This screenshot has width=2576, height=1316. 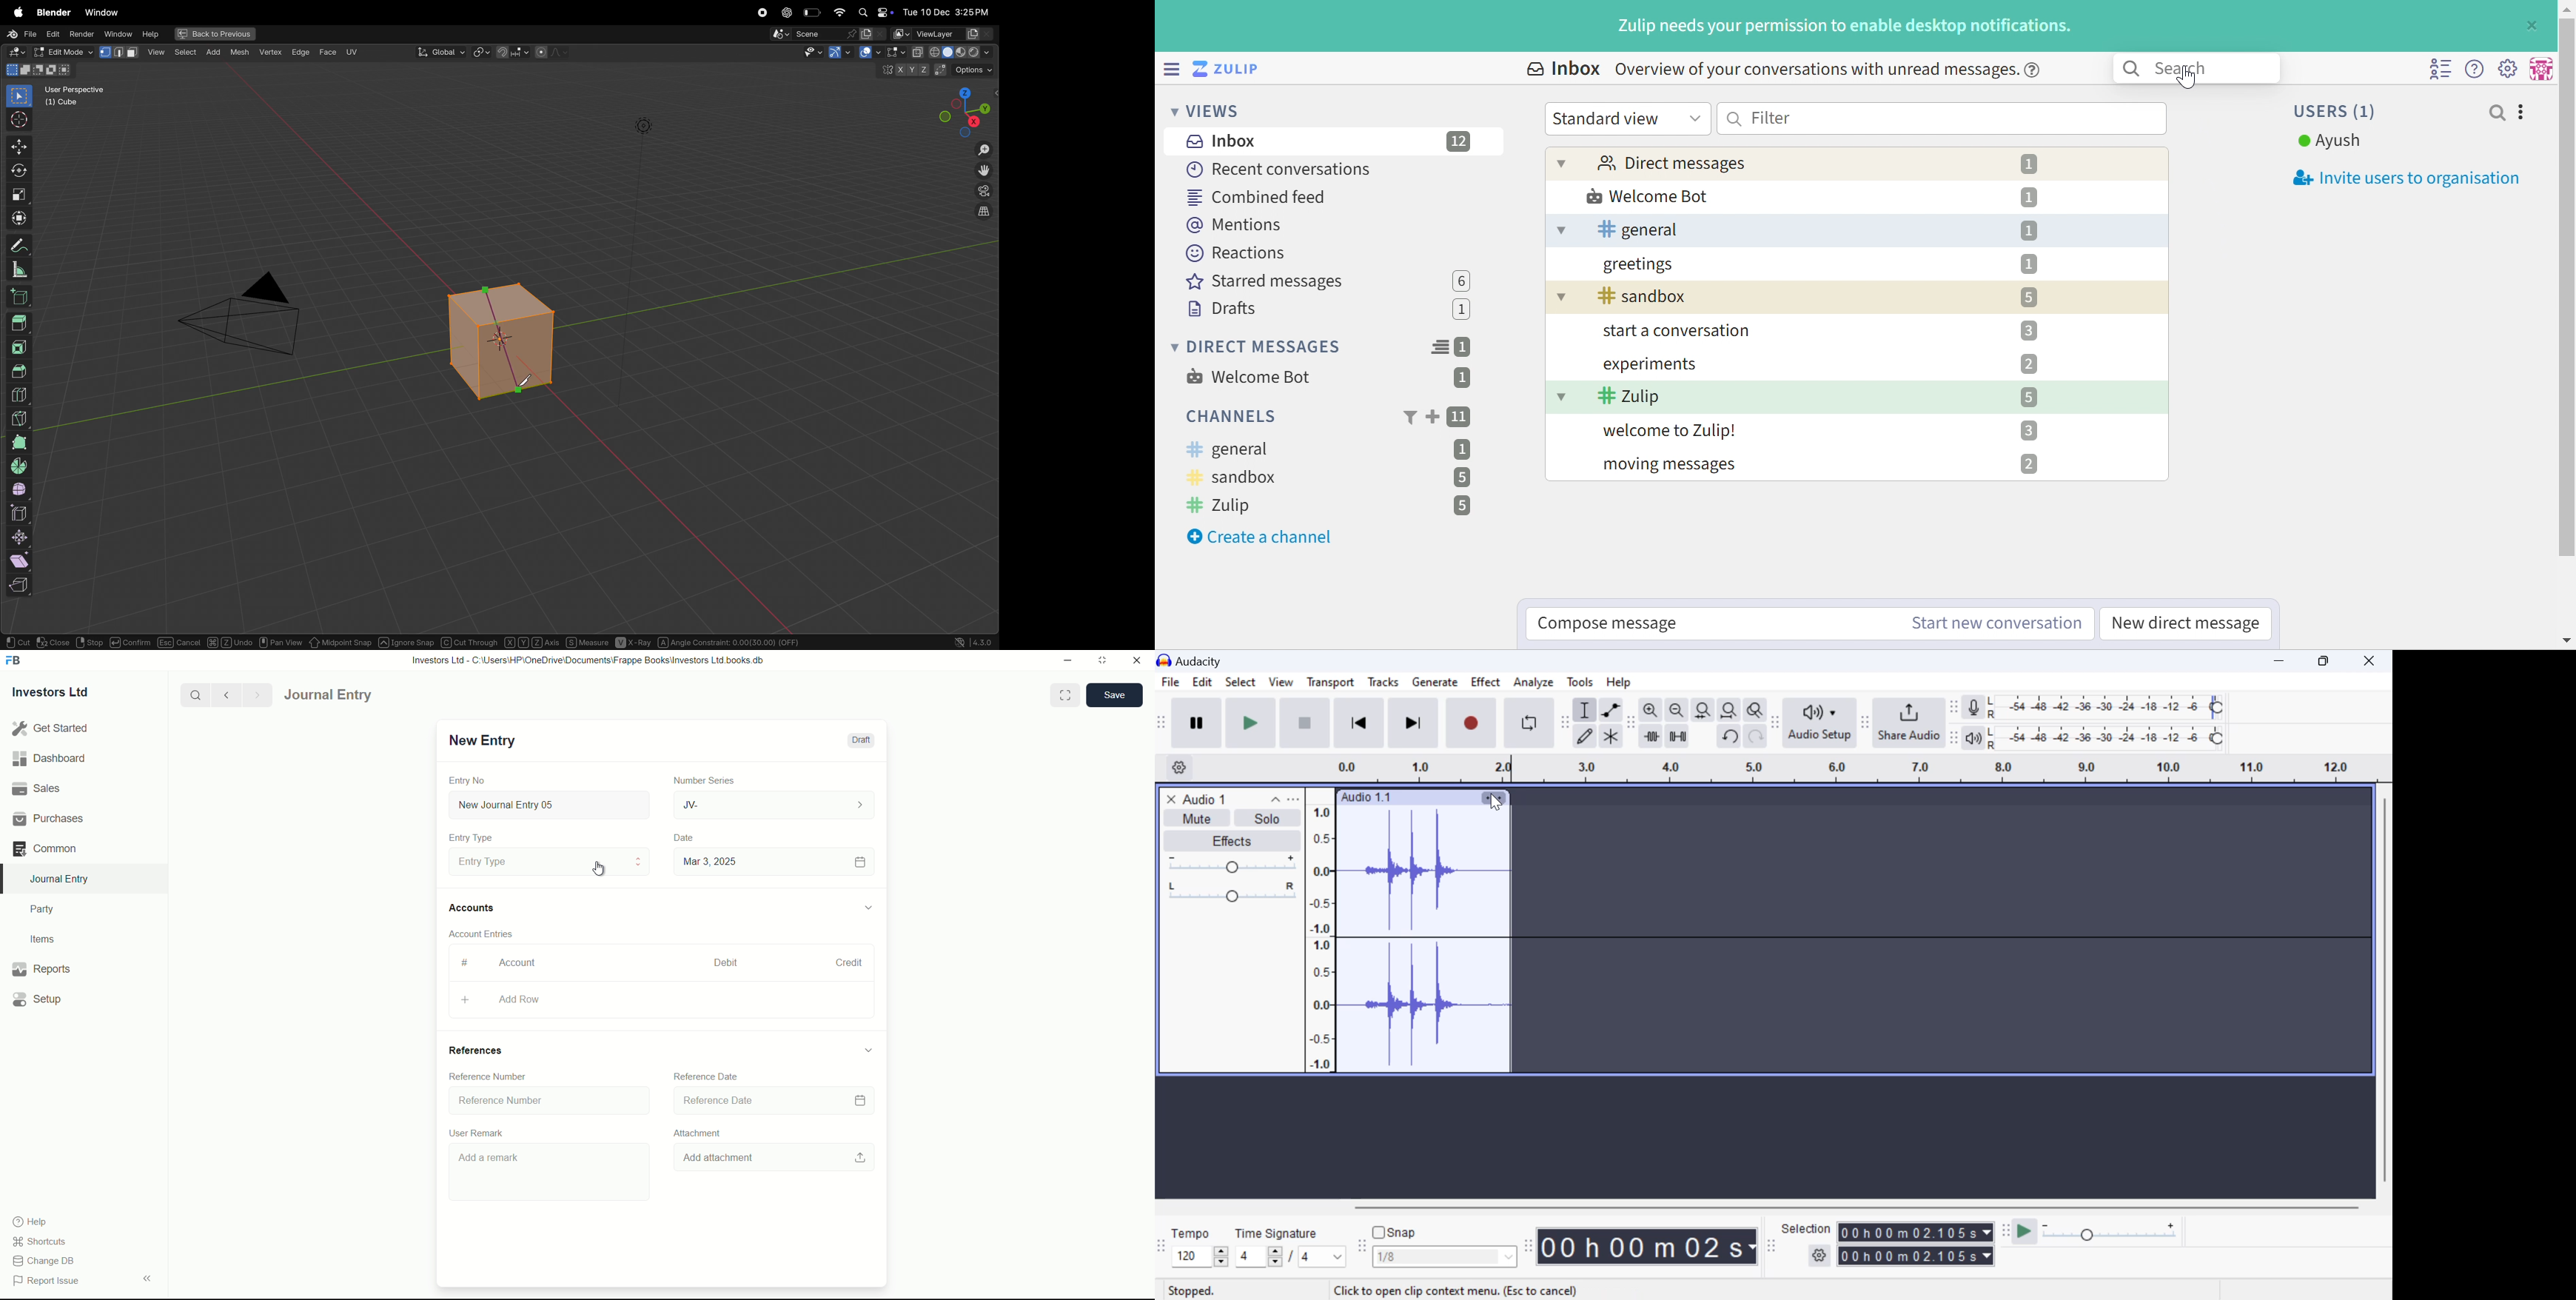 I want to click on open menu, so click(x=1293, y=799).